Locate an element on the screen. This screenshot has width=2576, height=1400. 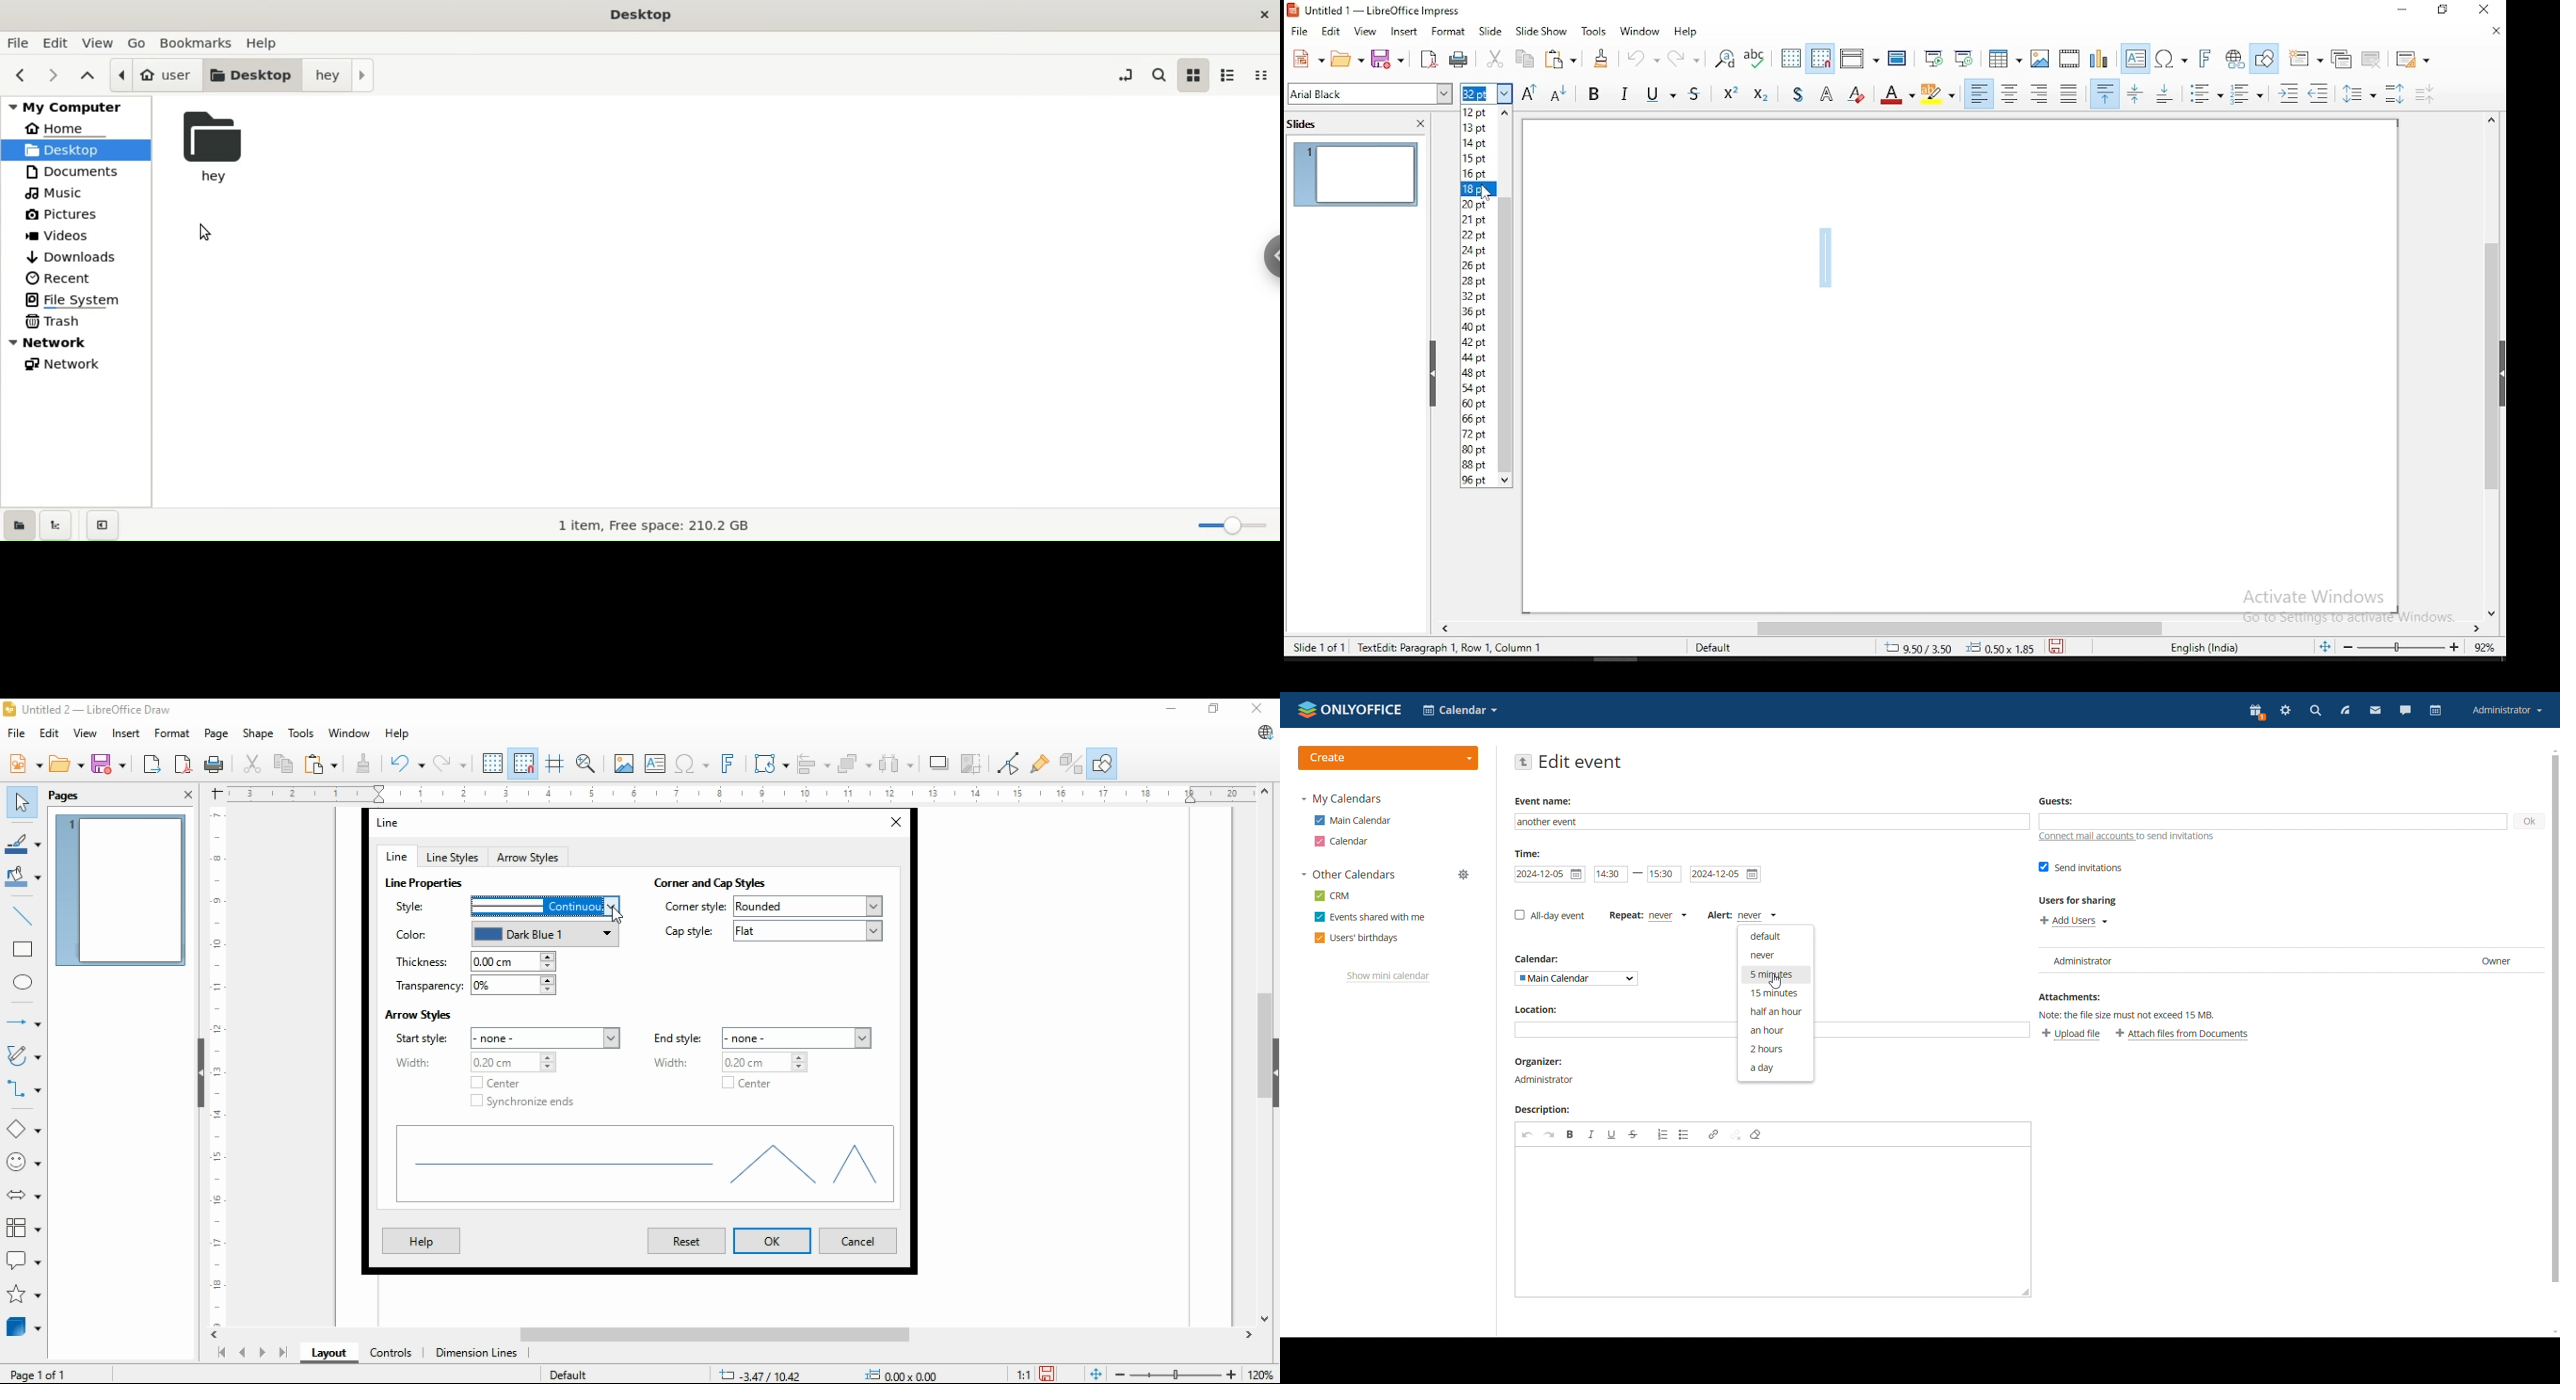
simple shapes is located at coordinates (25, 1128).